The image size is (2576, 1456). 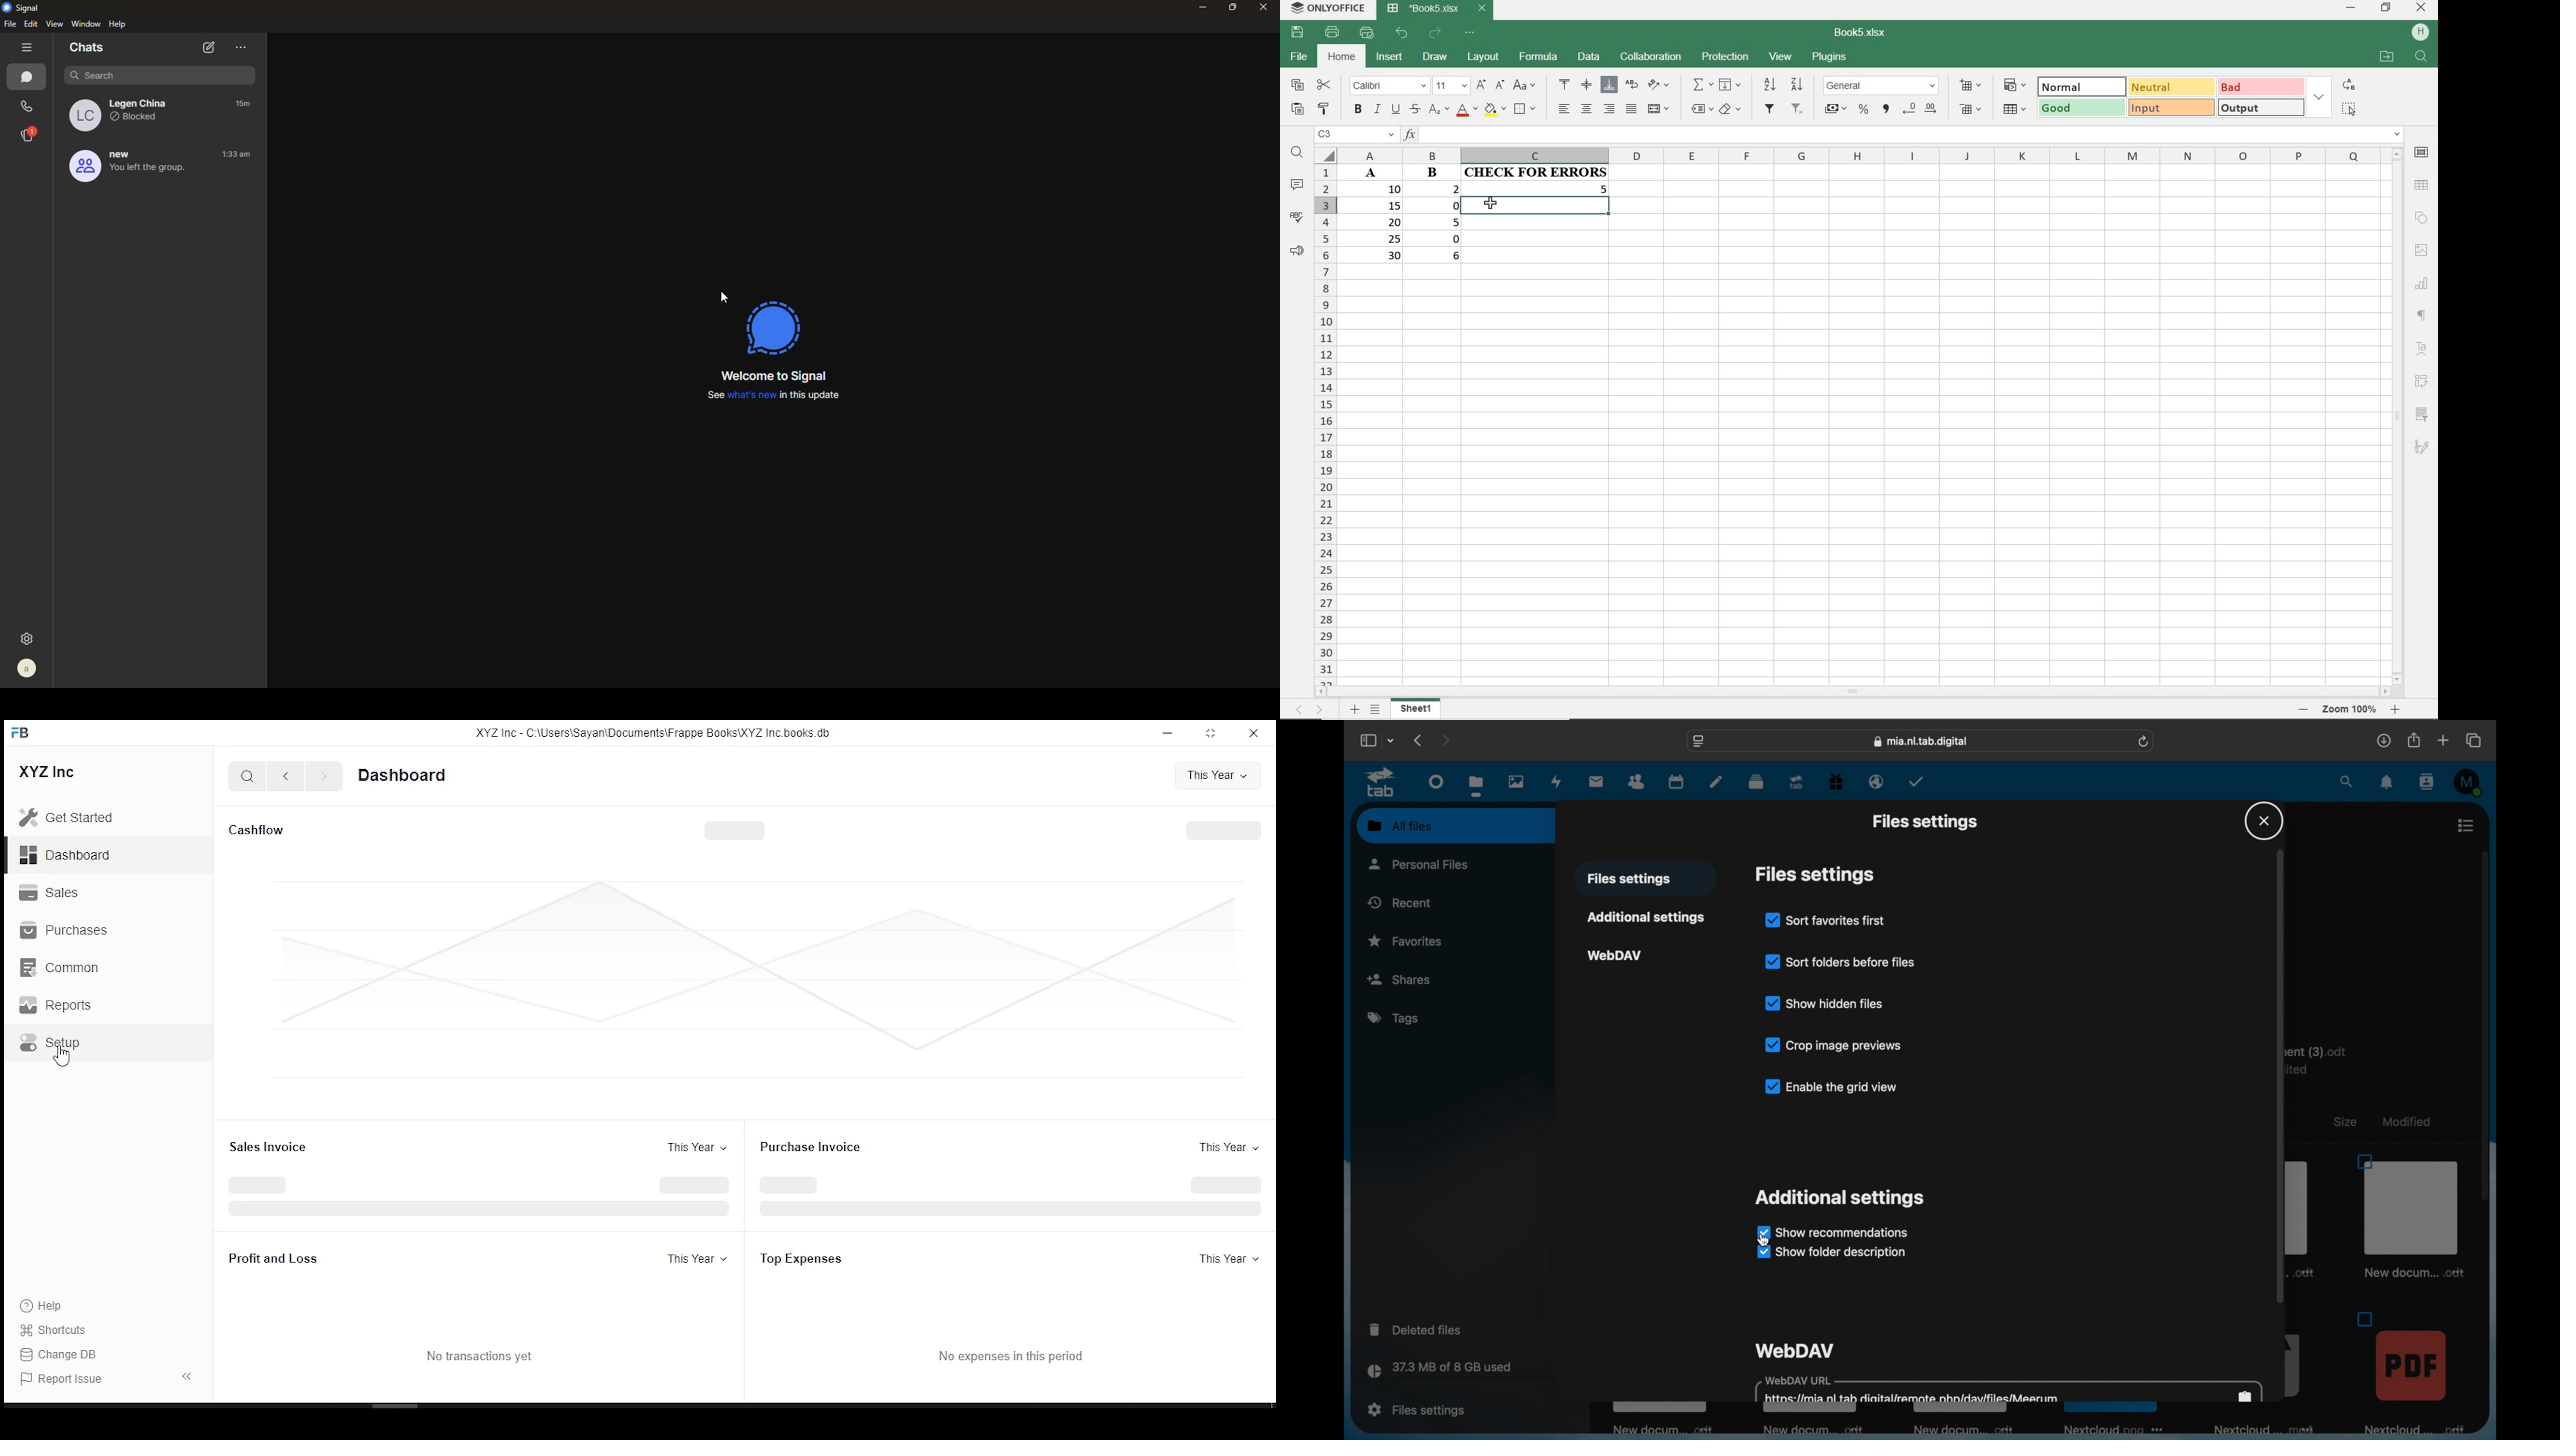 What do you see at coordinates (2015, 86) in the screenshot?
I see `CONDITIONAL FORMATTING` at bounding box center [2015, 86].